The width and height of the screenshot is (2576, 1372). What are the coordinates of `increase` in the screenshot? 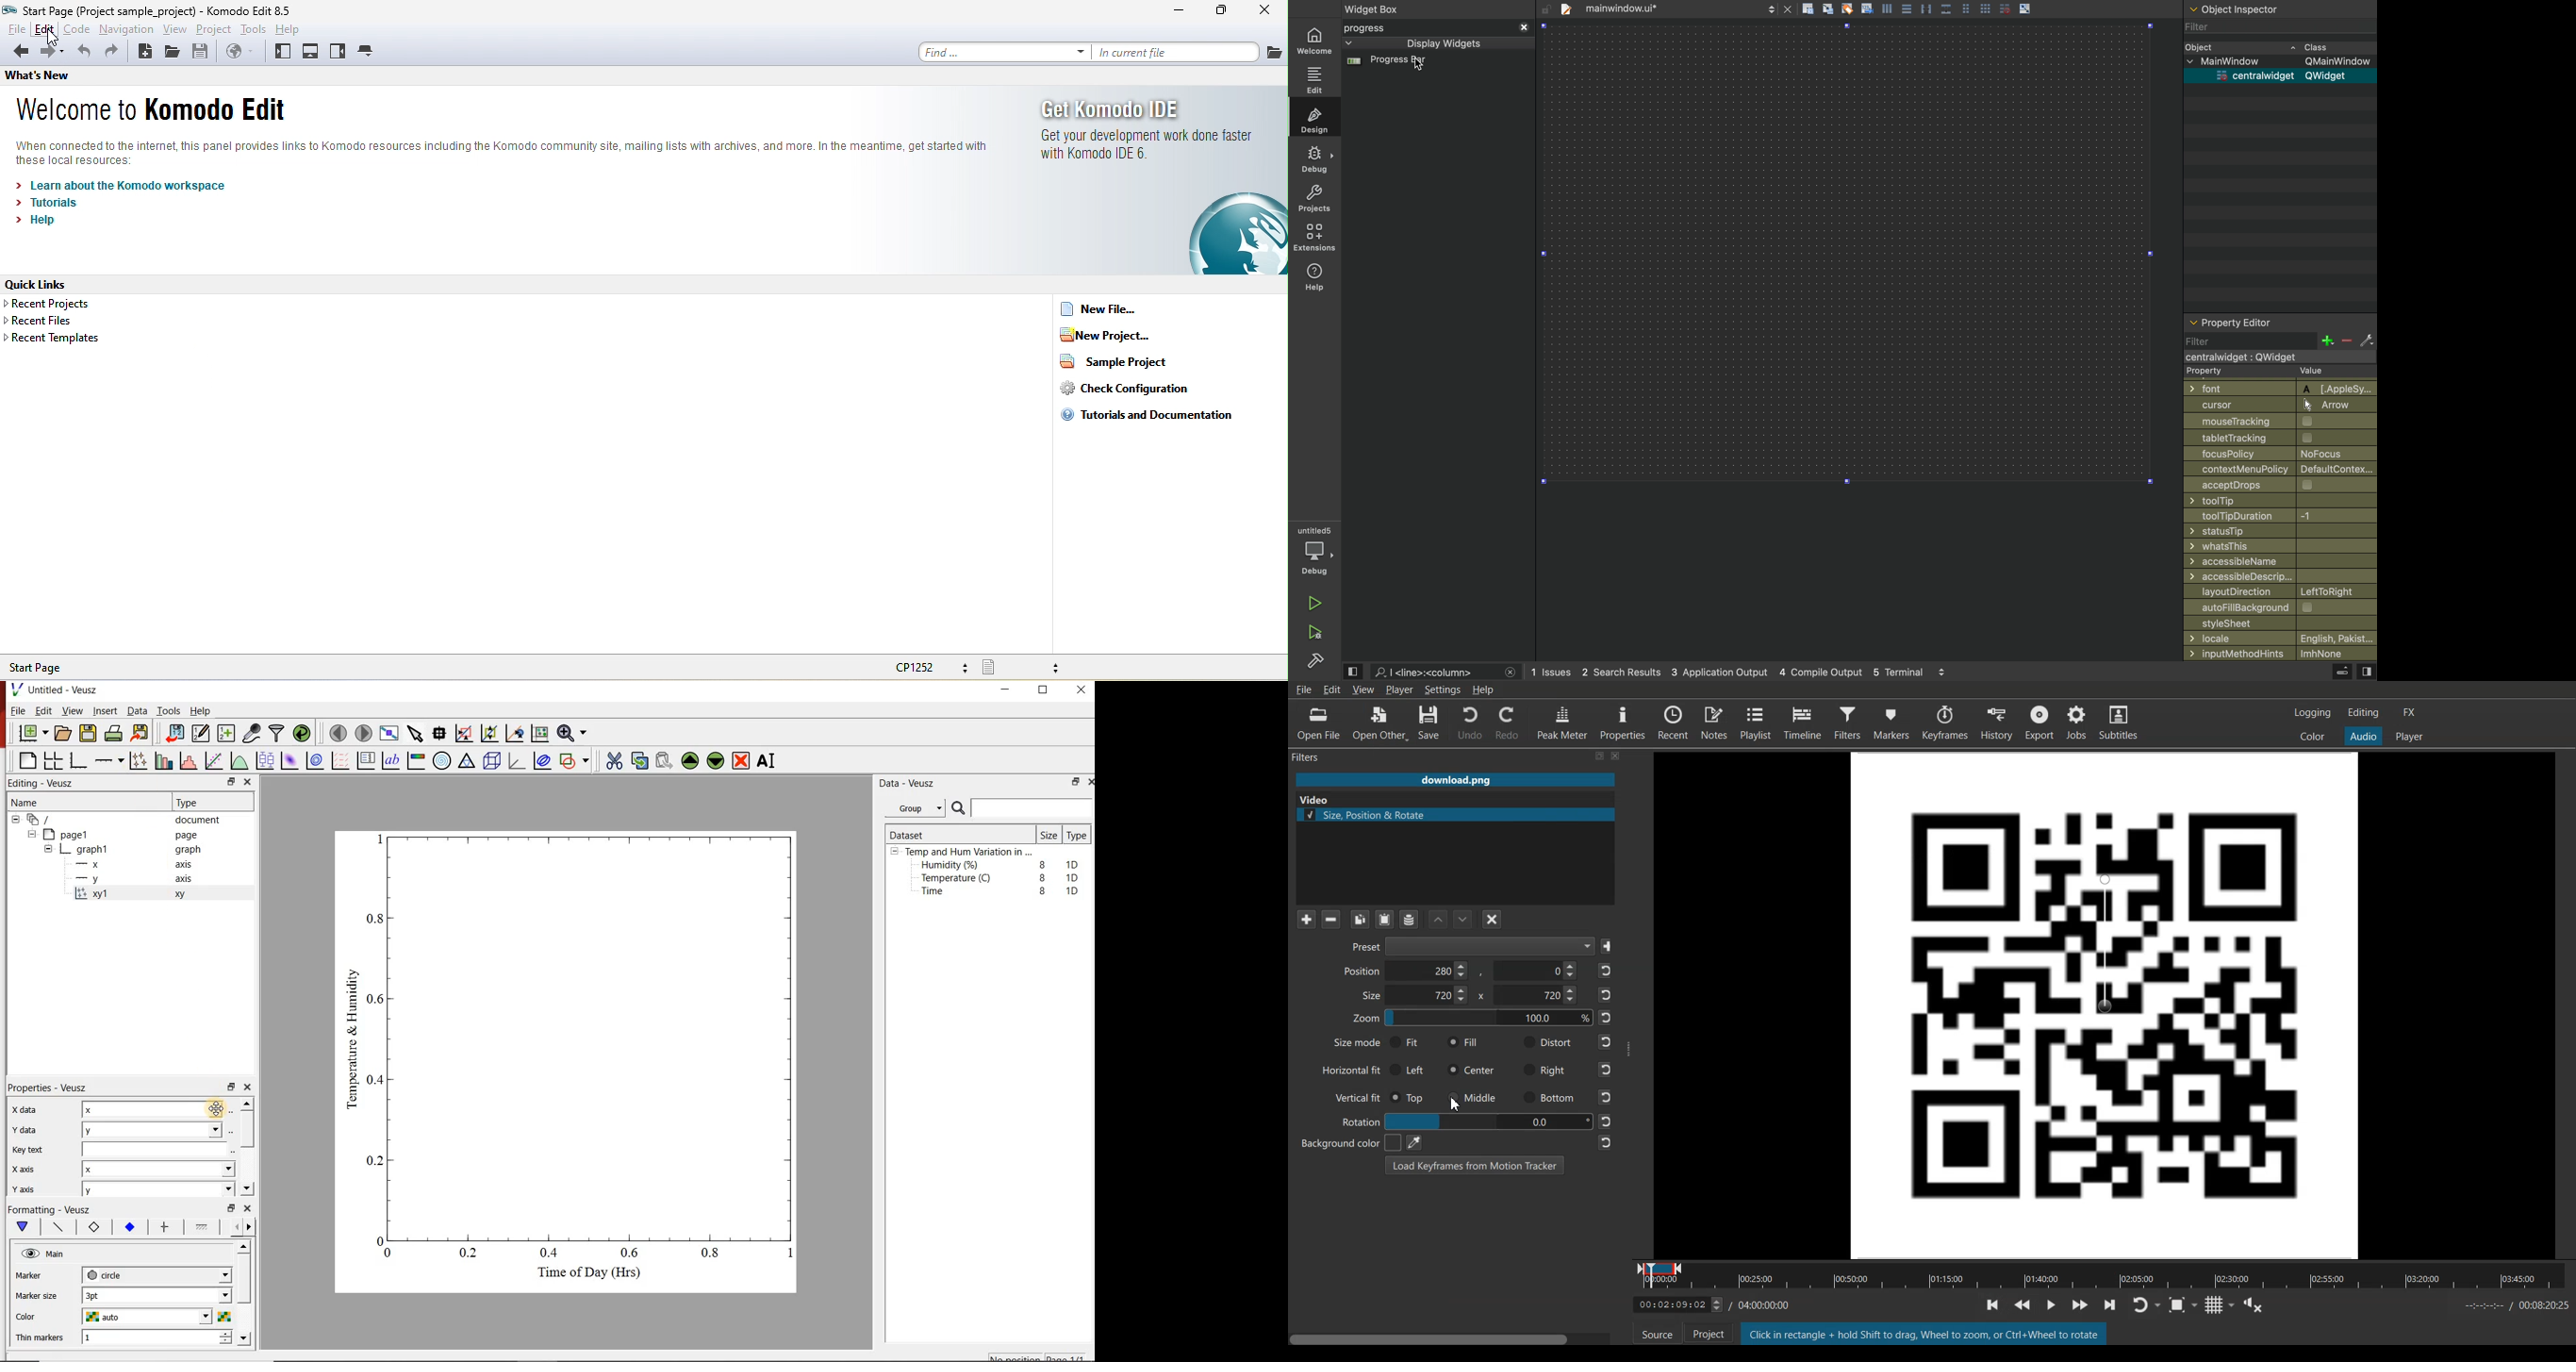 It's located at (225, 1335).